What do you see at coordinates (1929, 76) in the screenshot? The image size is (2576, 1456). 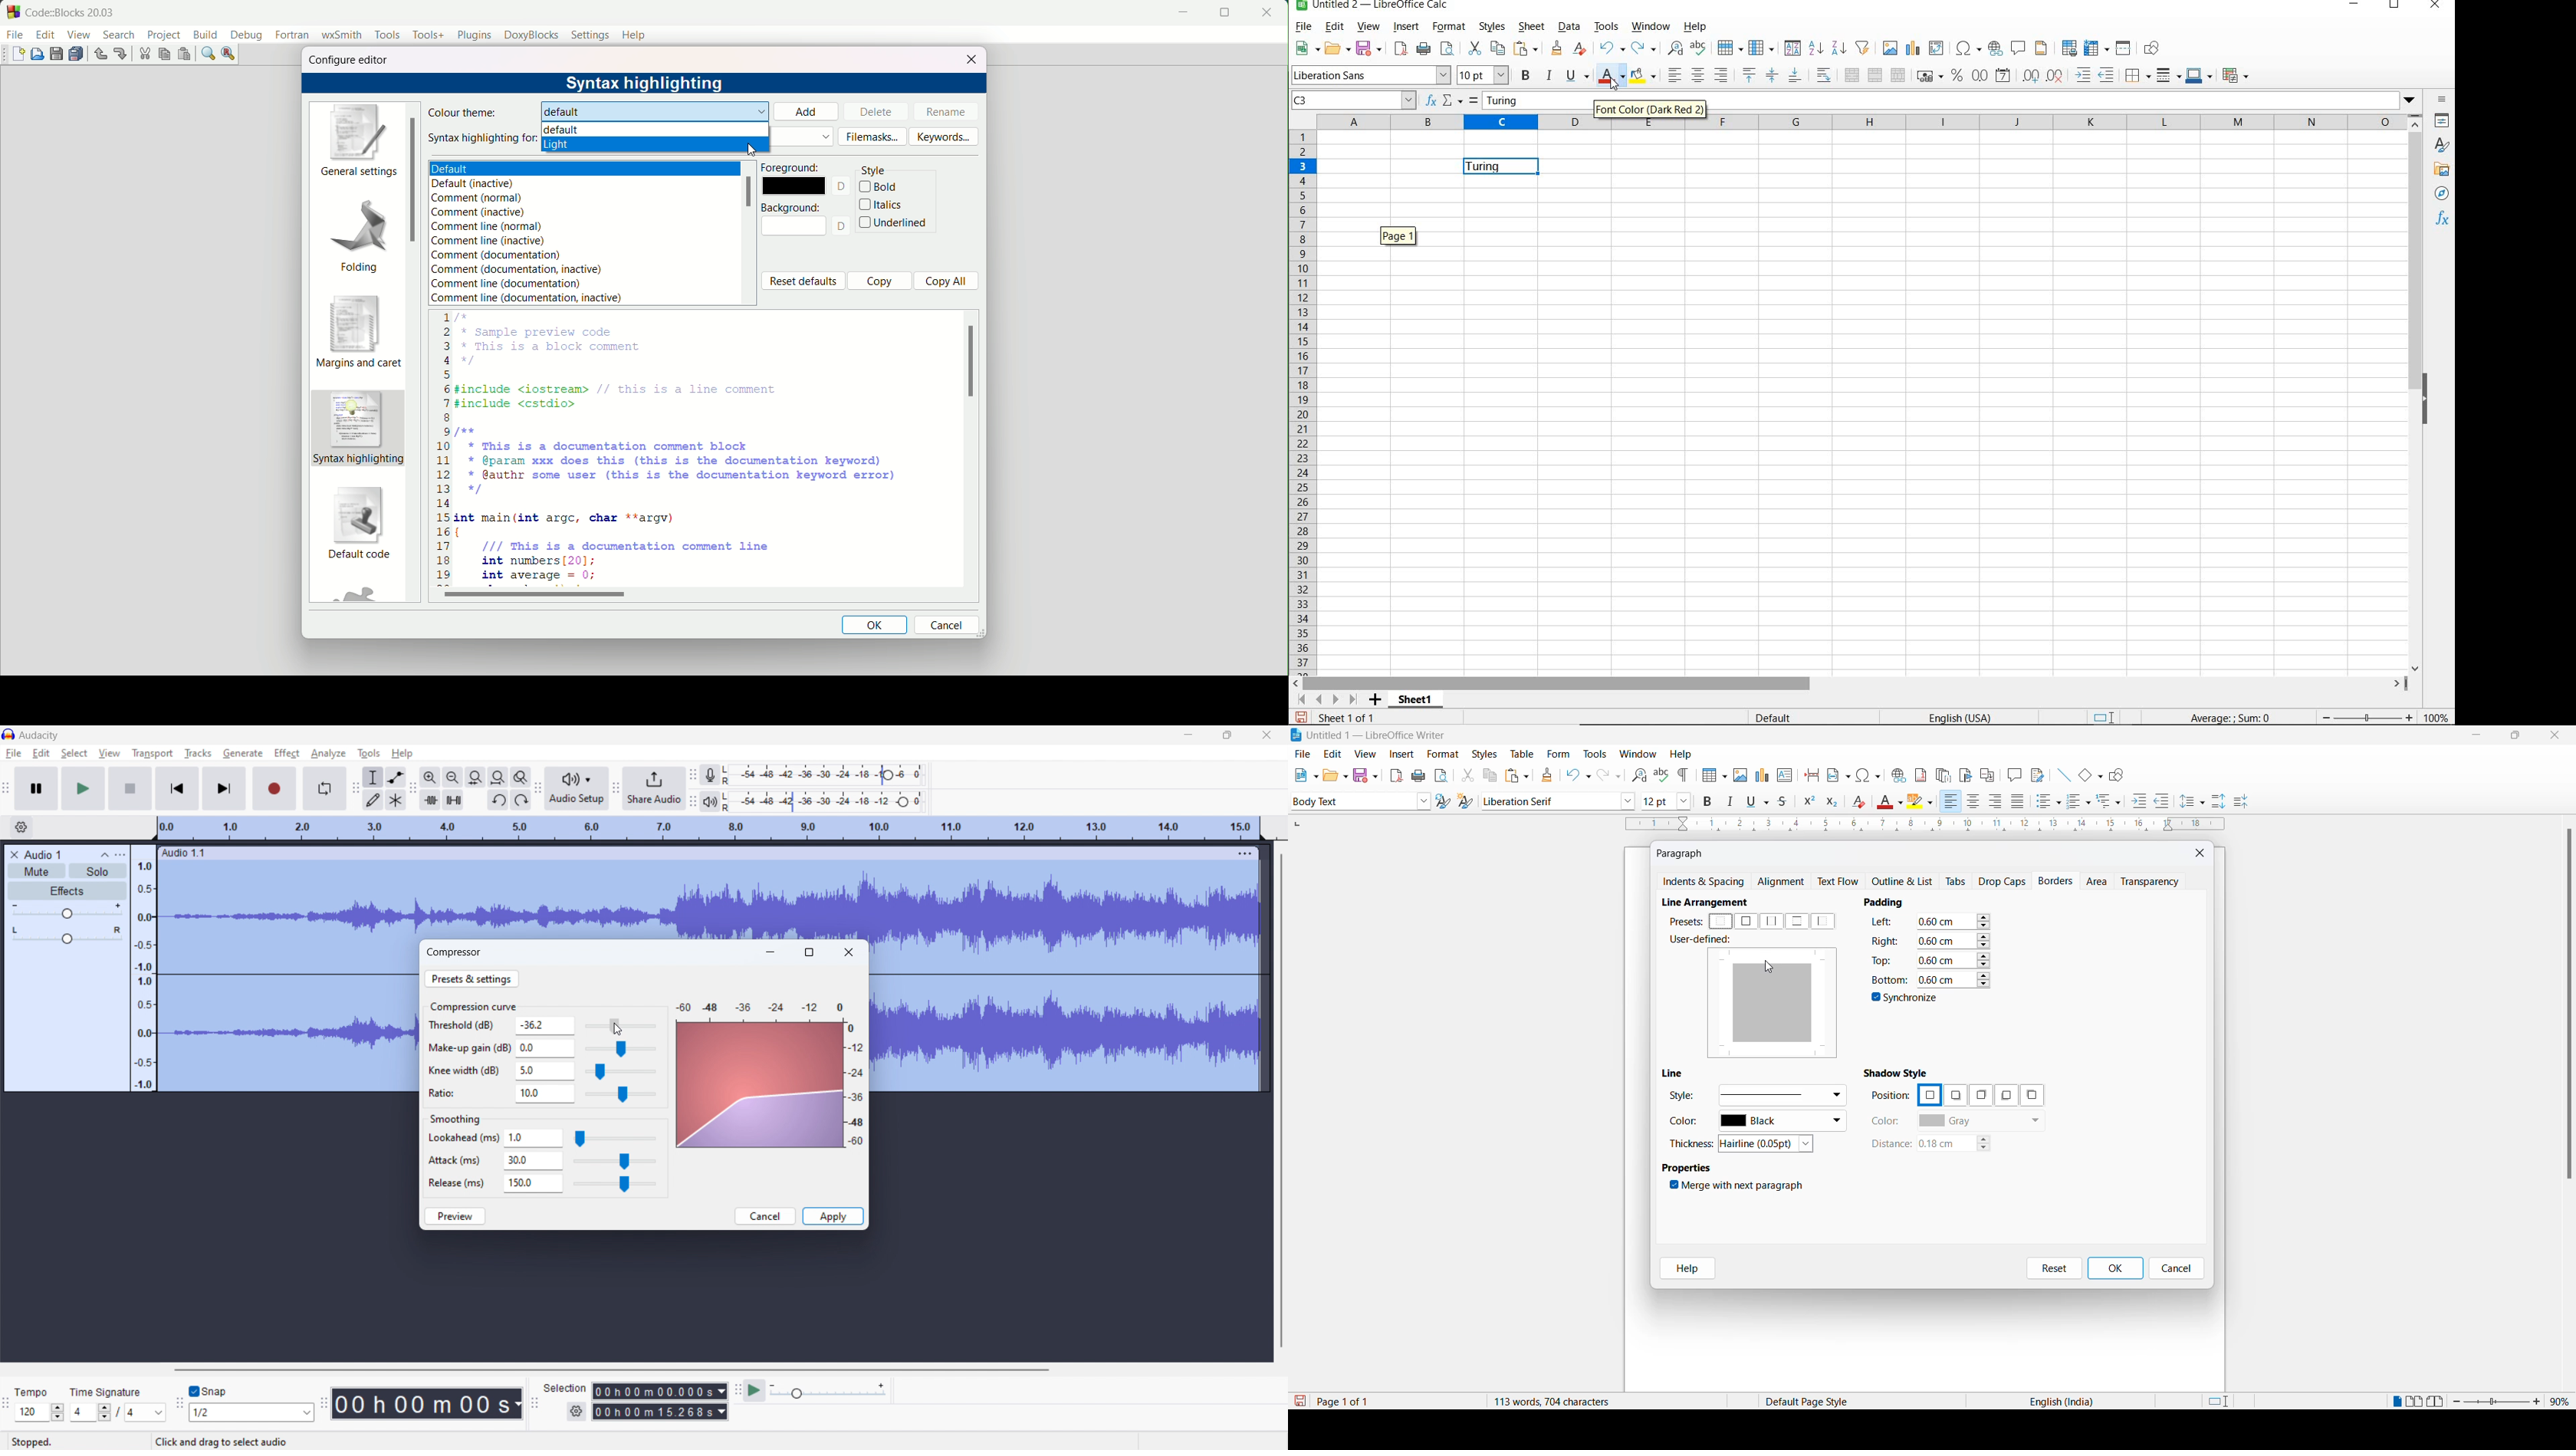 I see `FORMAT AS CURRENCY` at bounding box center [1929, 76].